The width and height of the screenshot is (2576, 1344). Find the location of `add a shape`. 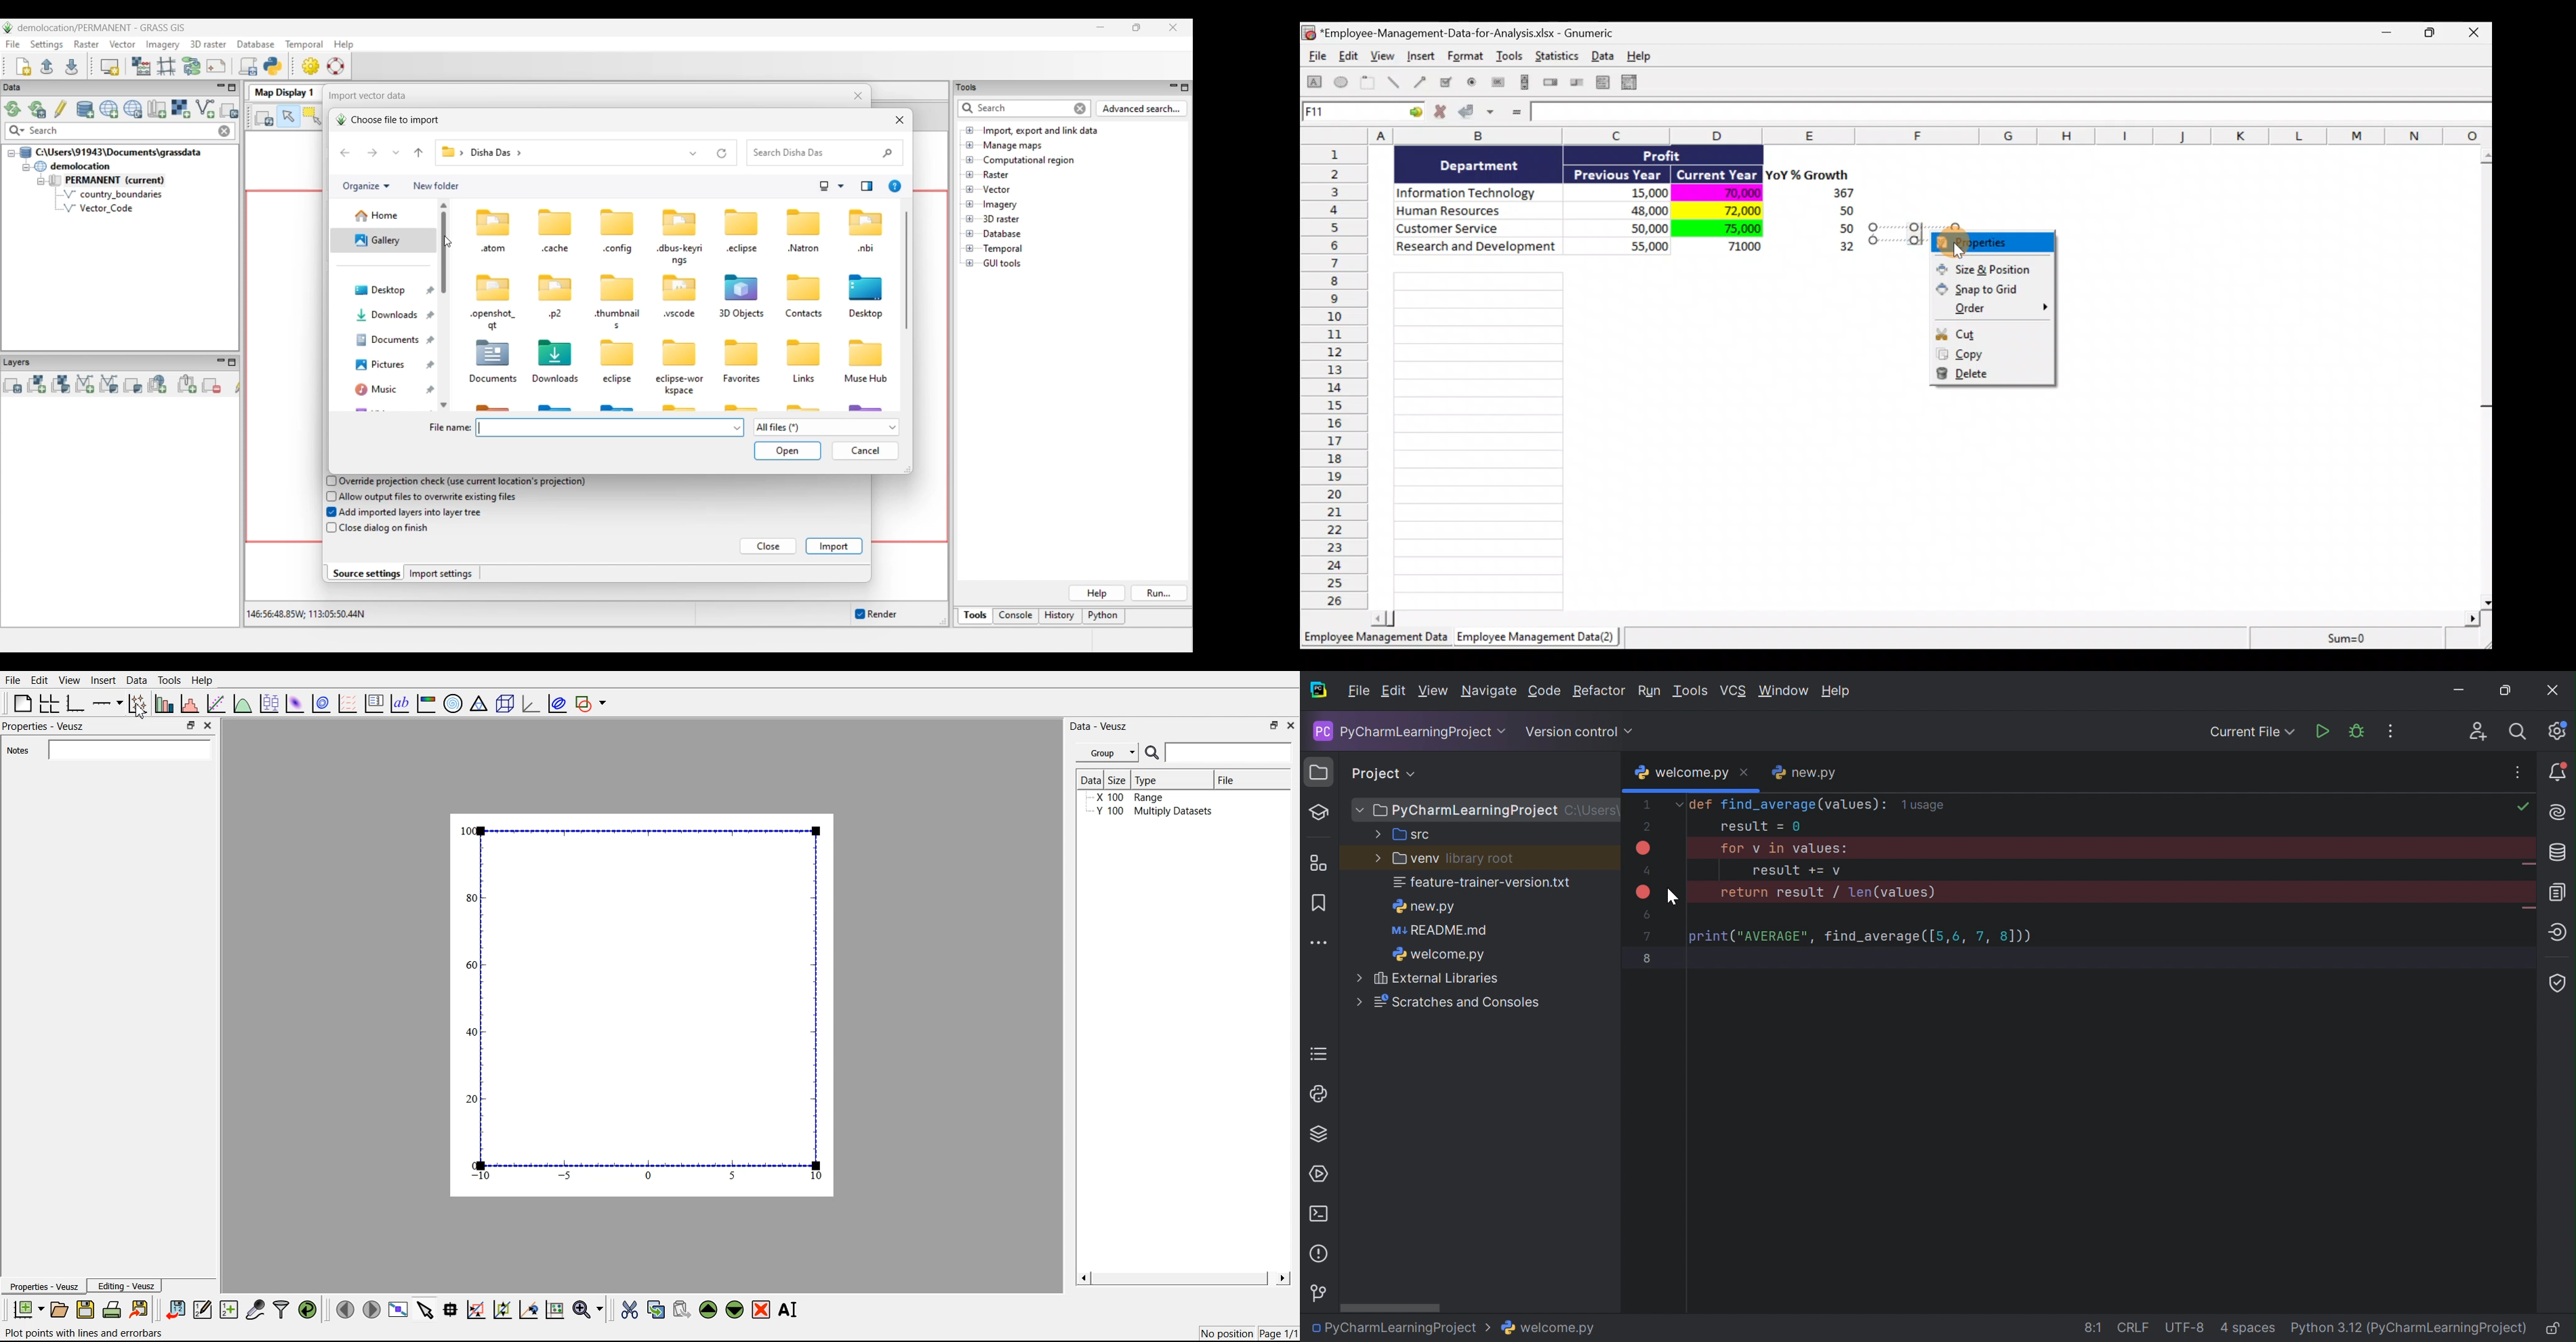

add a shape is located at coordinates (592, 704).